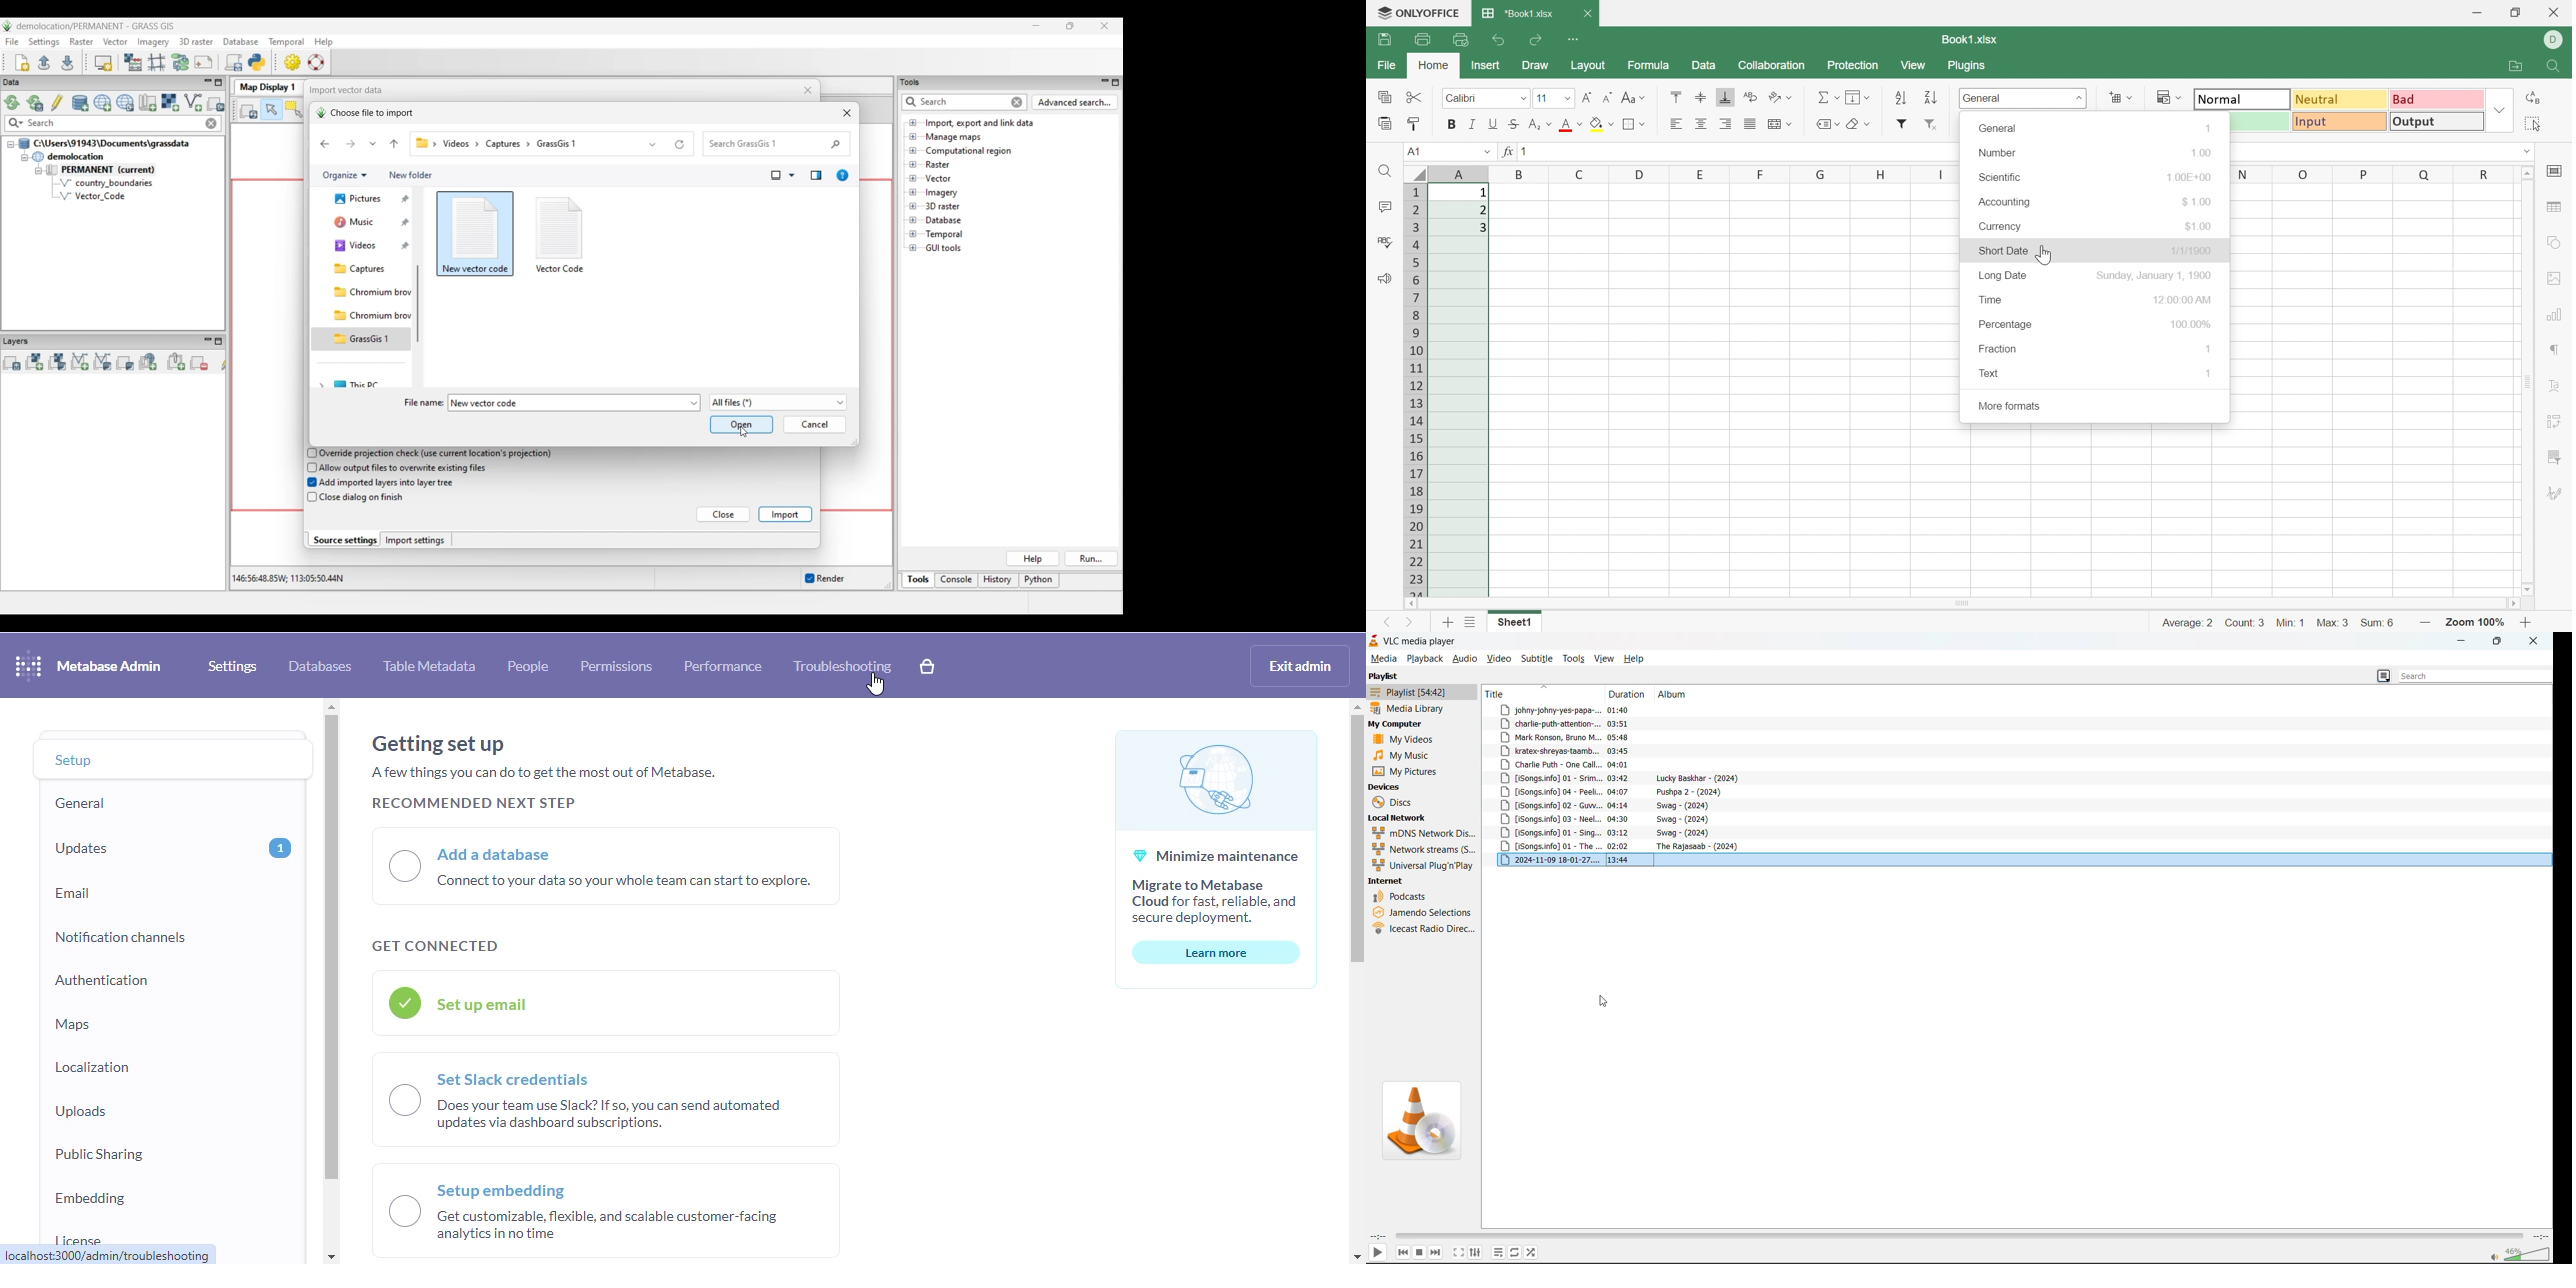 This screenshot has height=1288, width=2576. Describe the element at coordinates (2497, 642) in the screenshot. I see `maximize` at that location.